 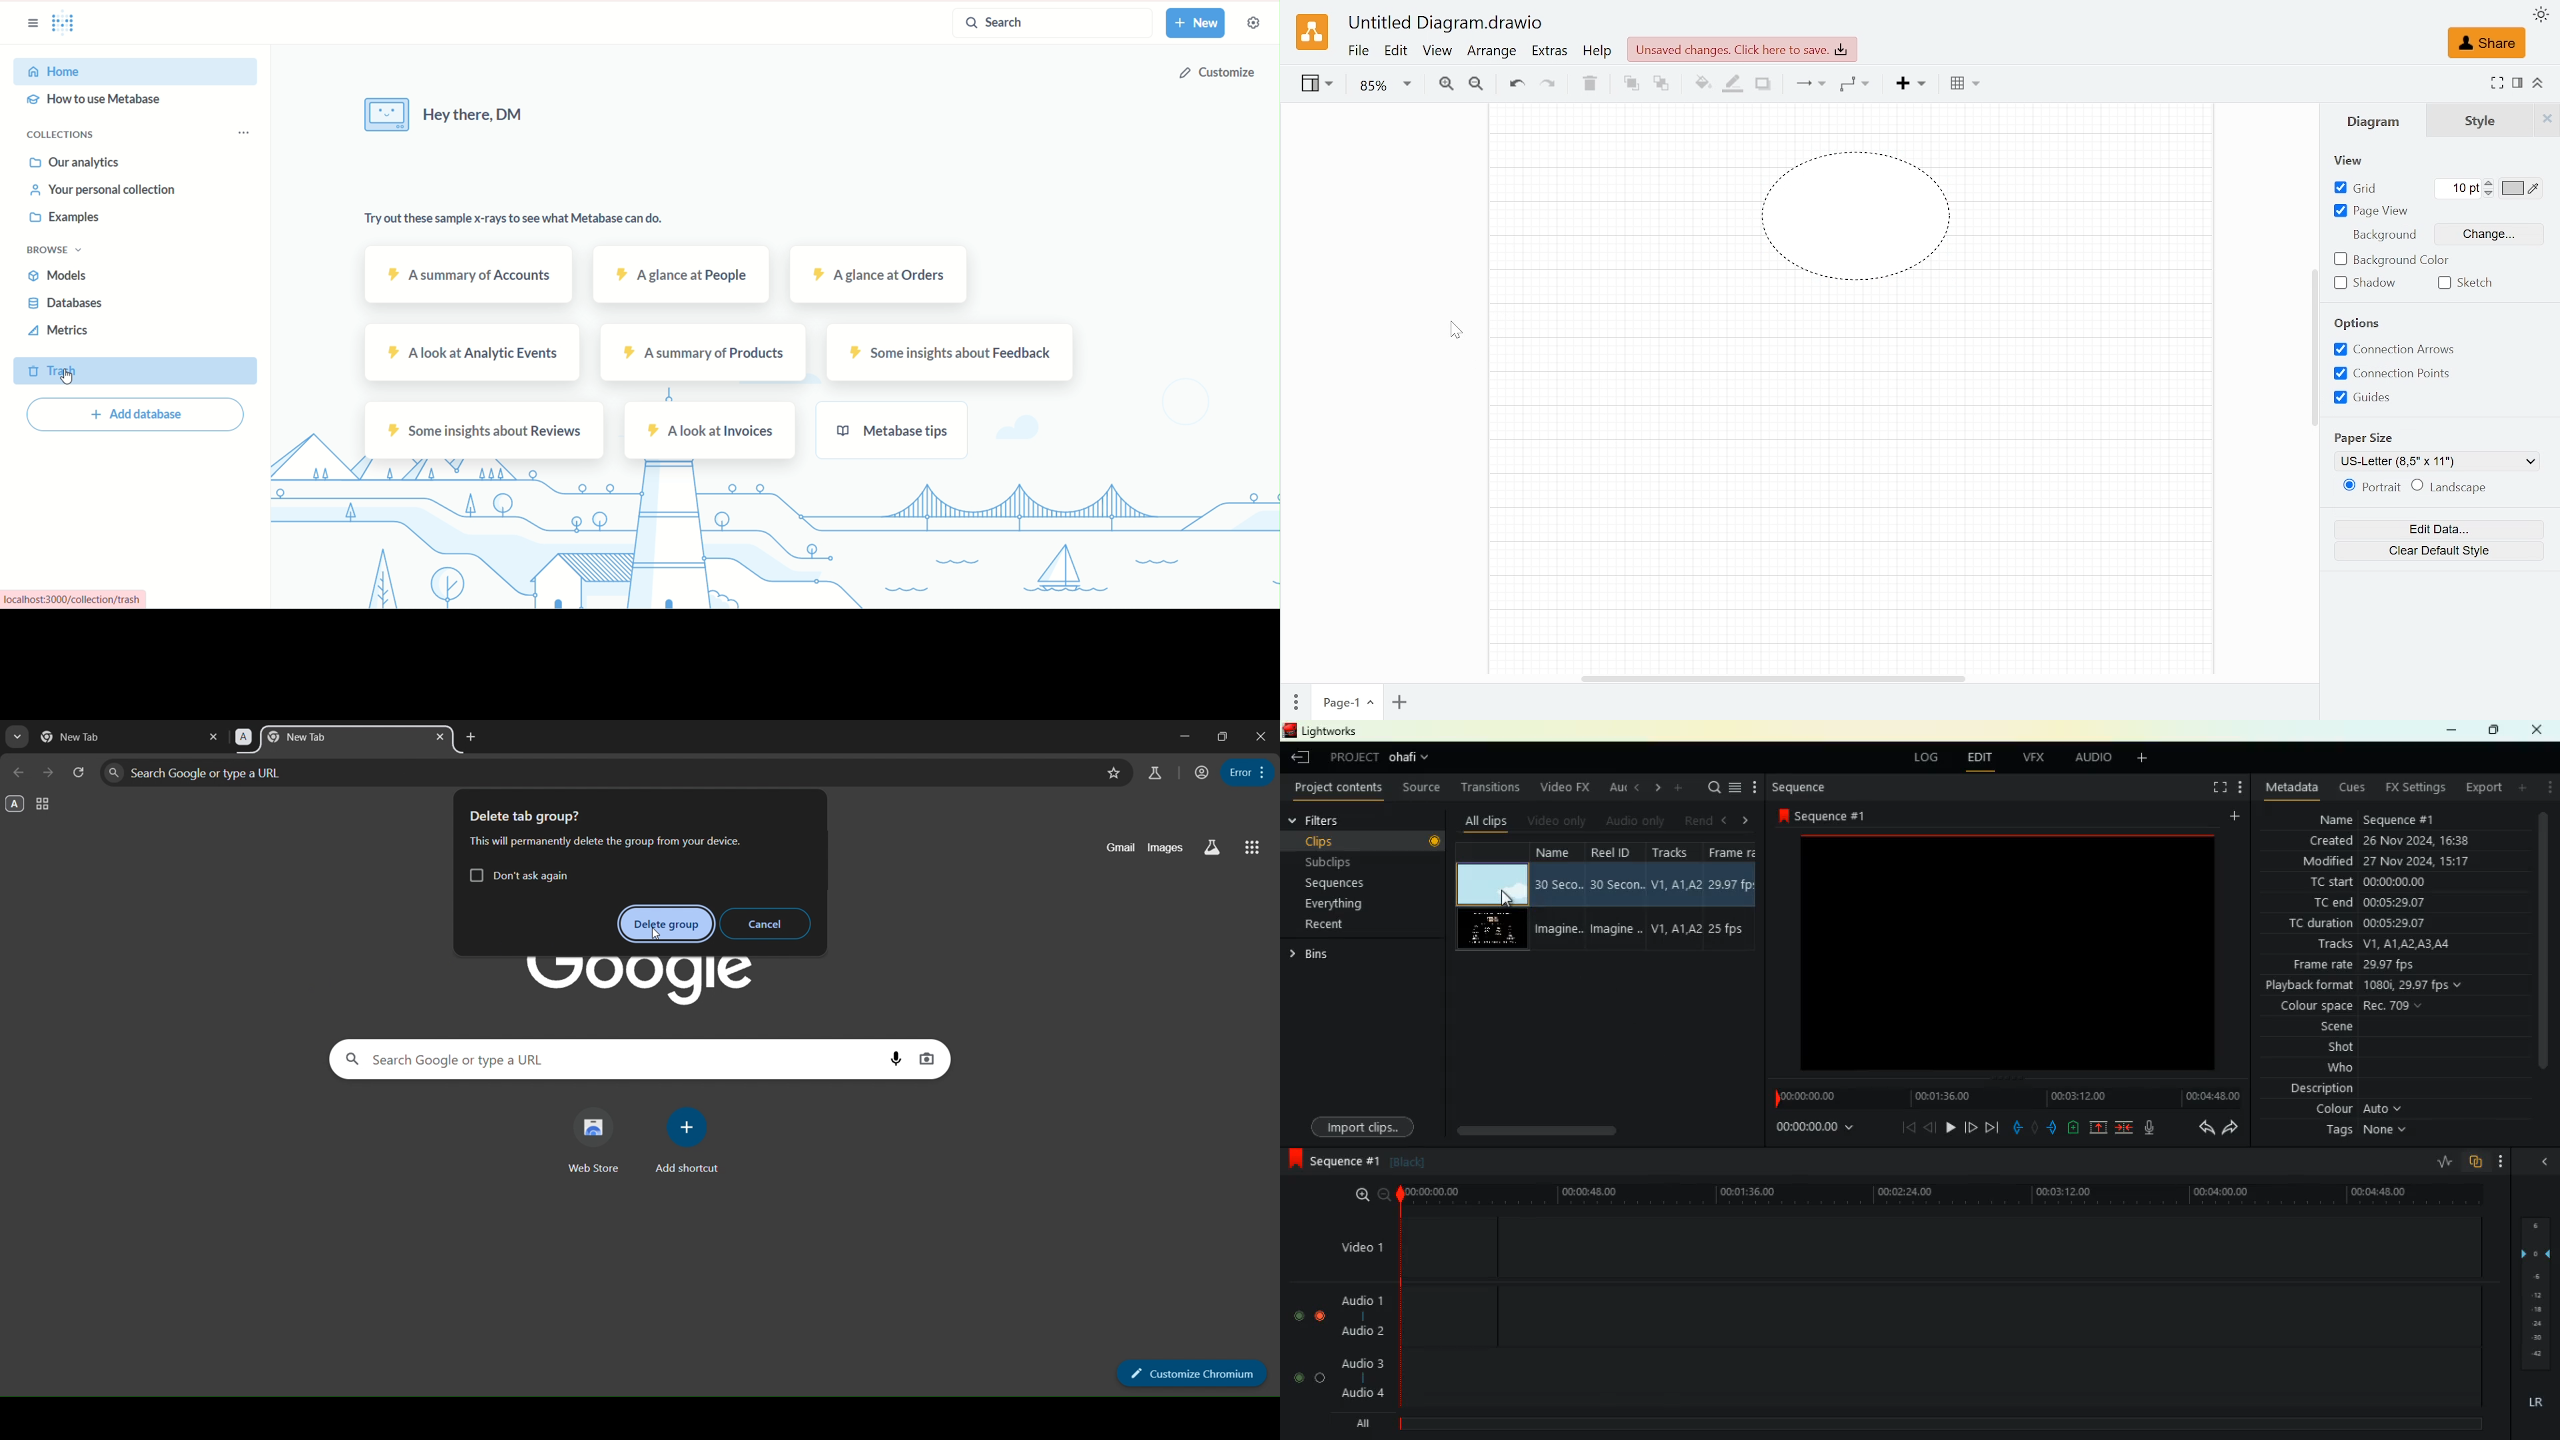 I want to click on Change, so click(x=2490, y=233).